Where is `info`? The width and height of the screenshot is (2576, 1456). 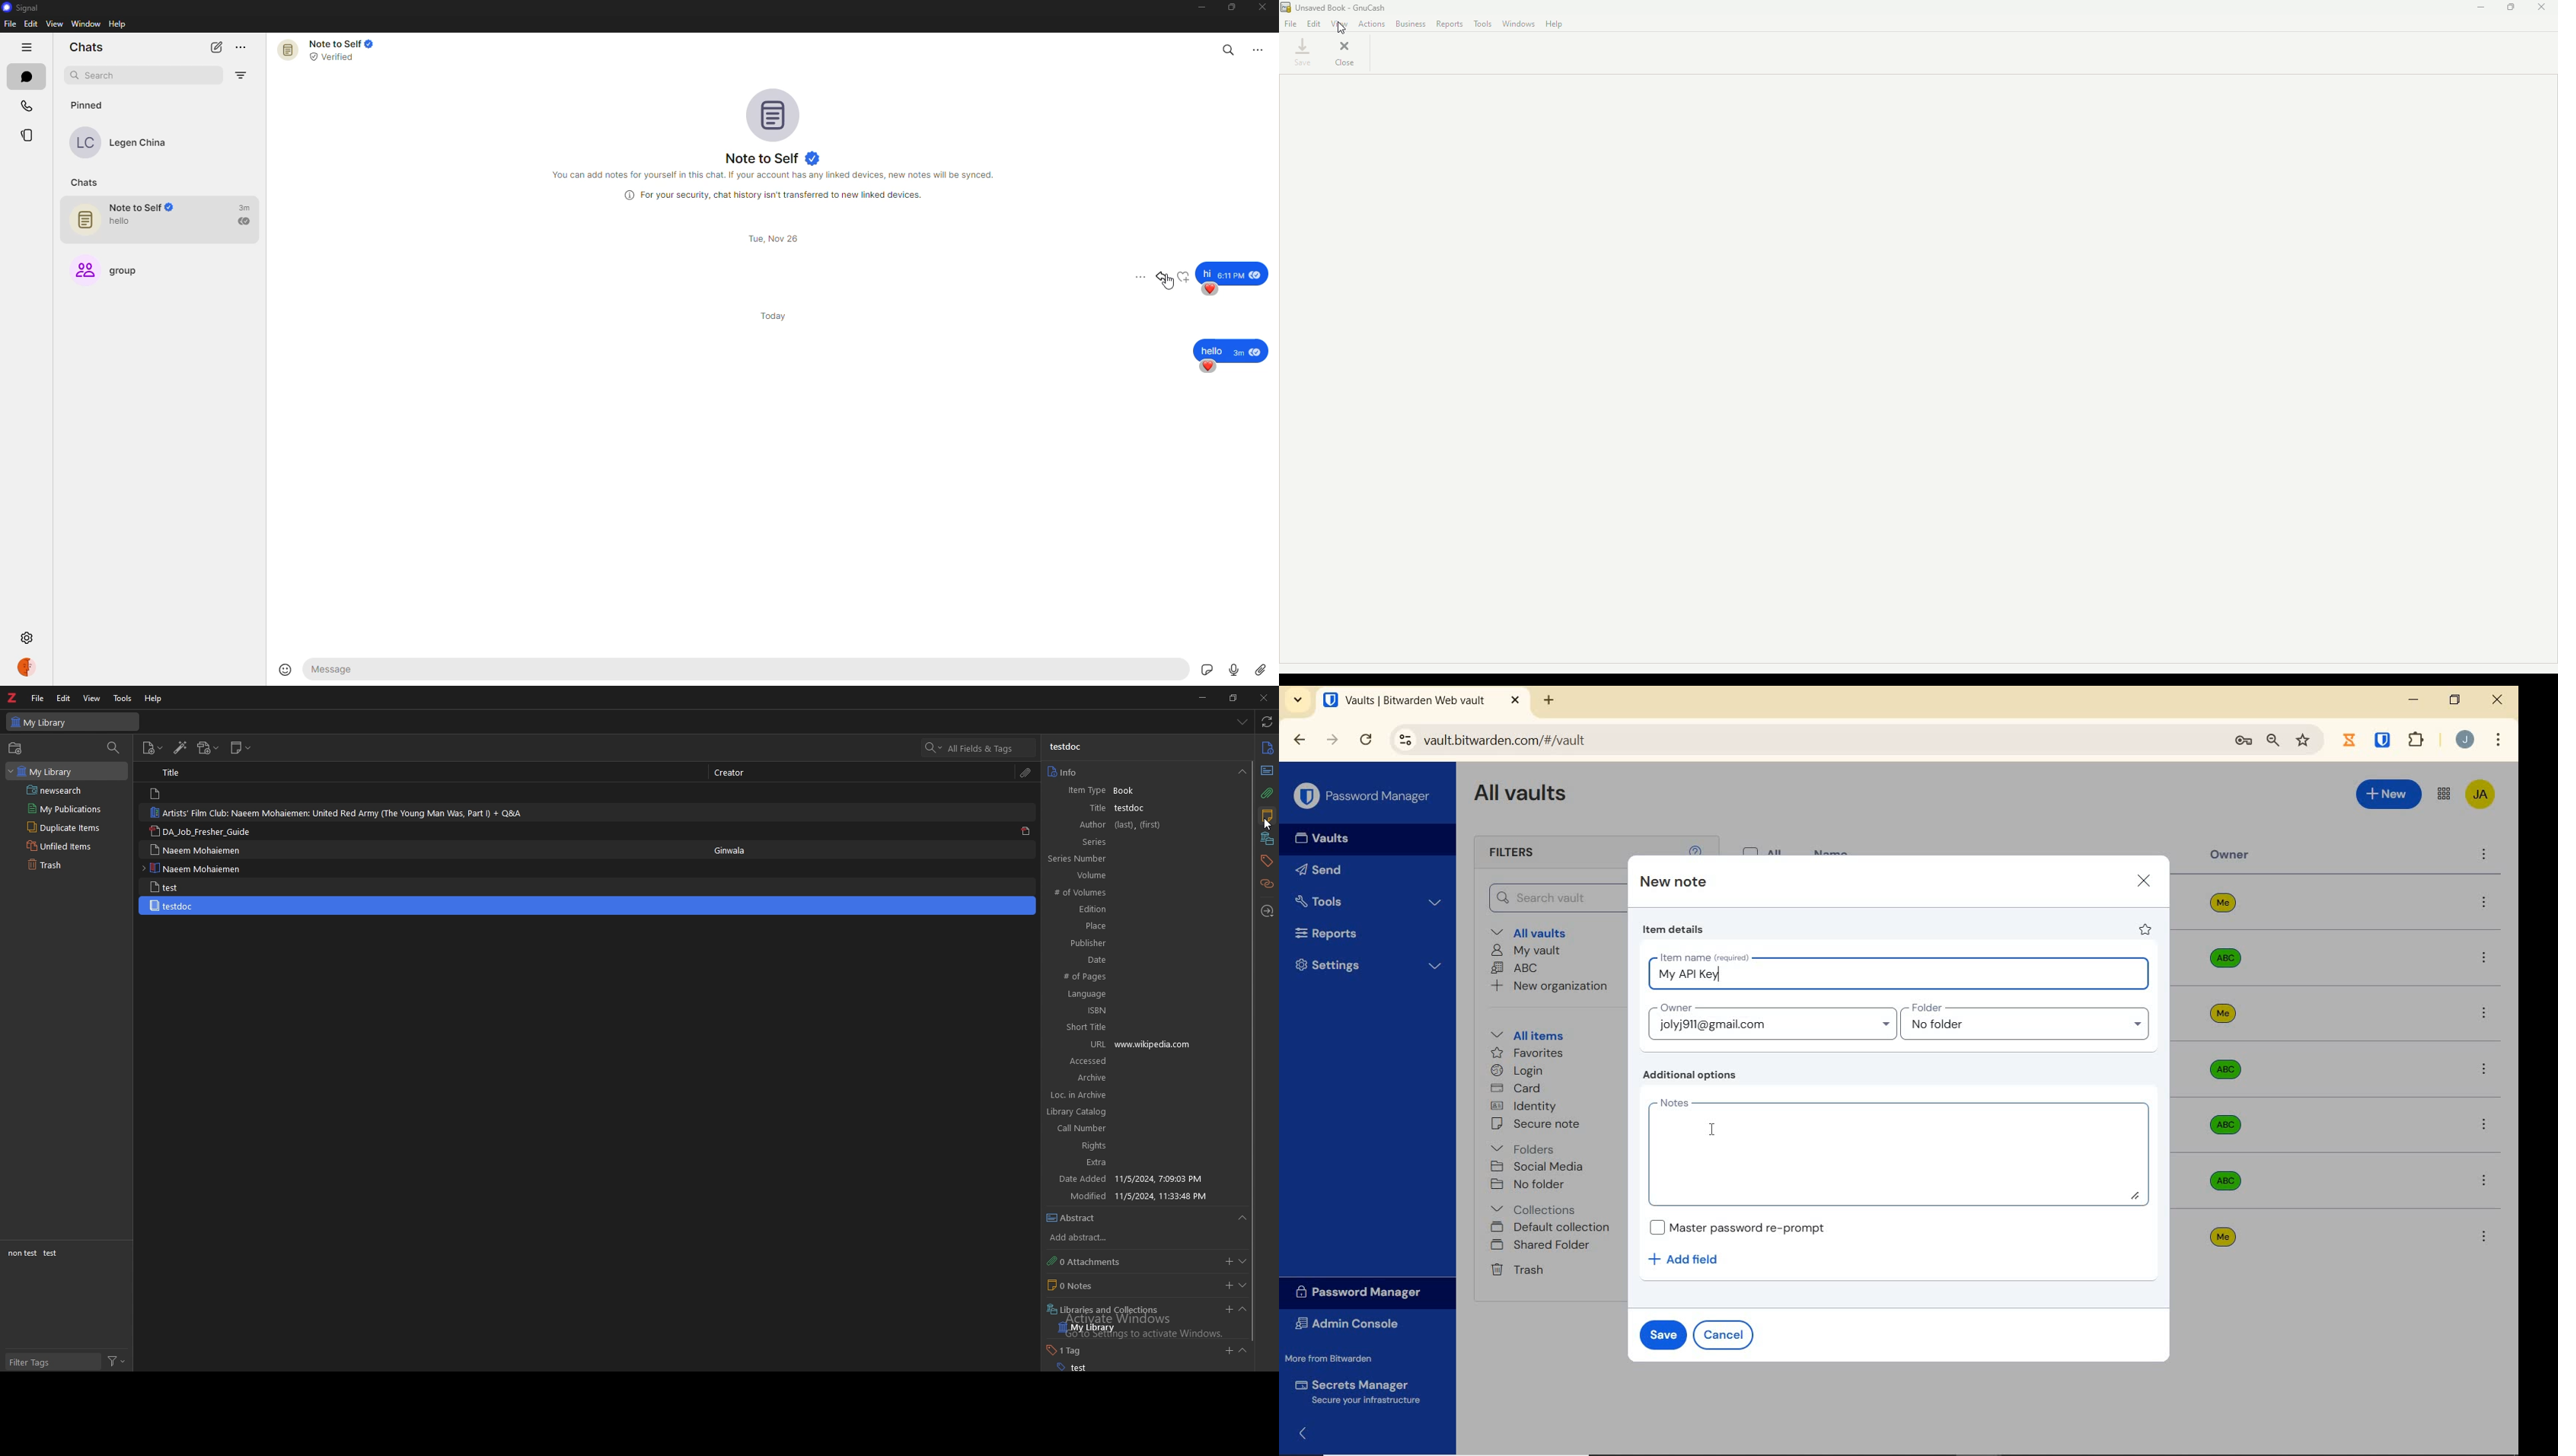
info is located at coordinates (777, 175).